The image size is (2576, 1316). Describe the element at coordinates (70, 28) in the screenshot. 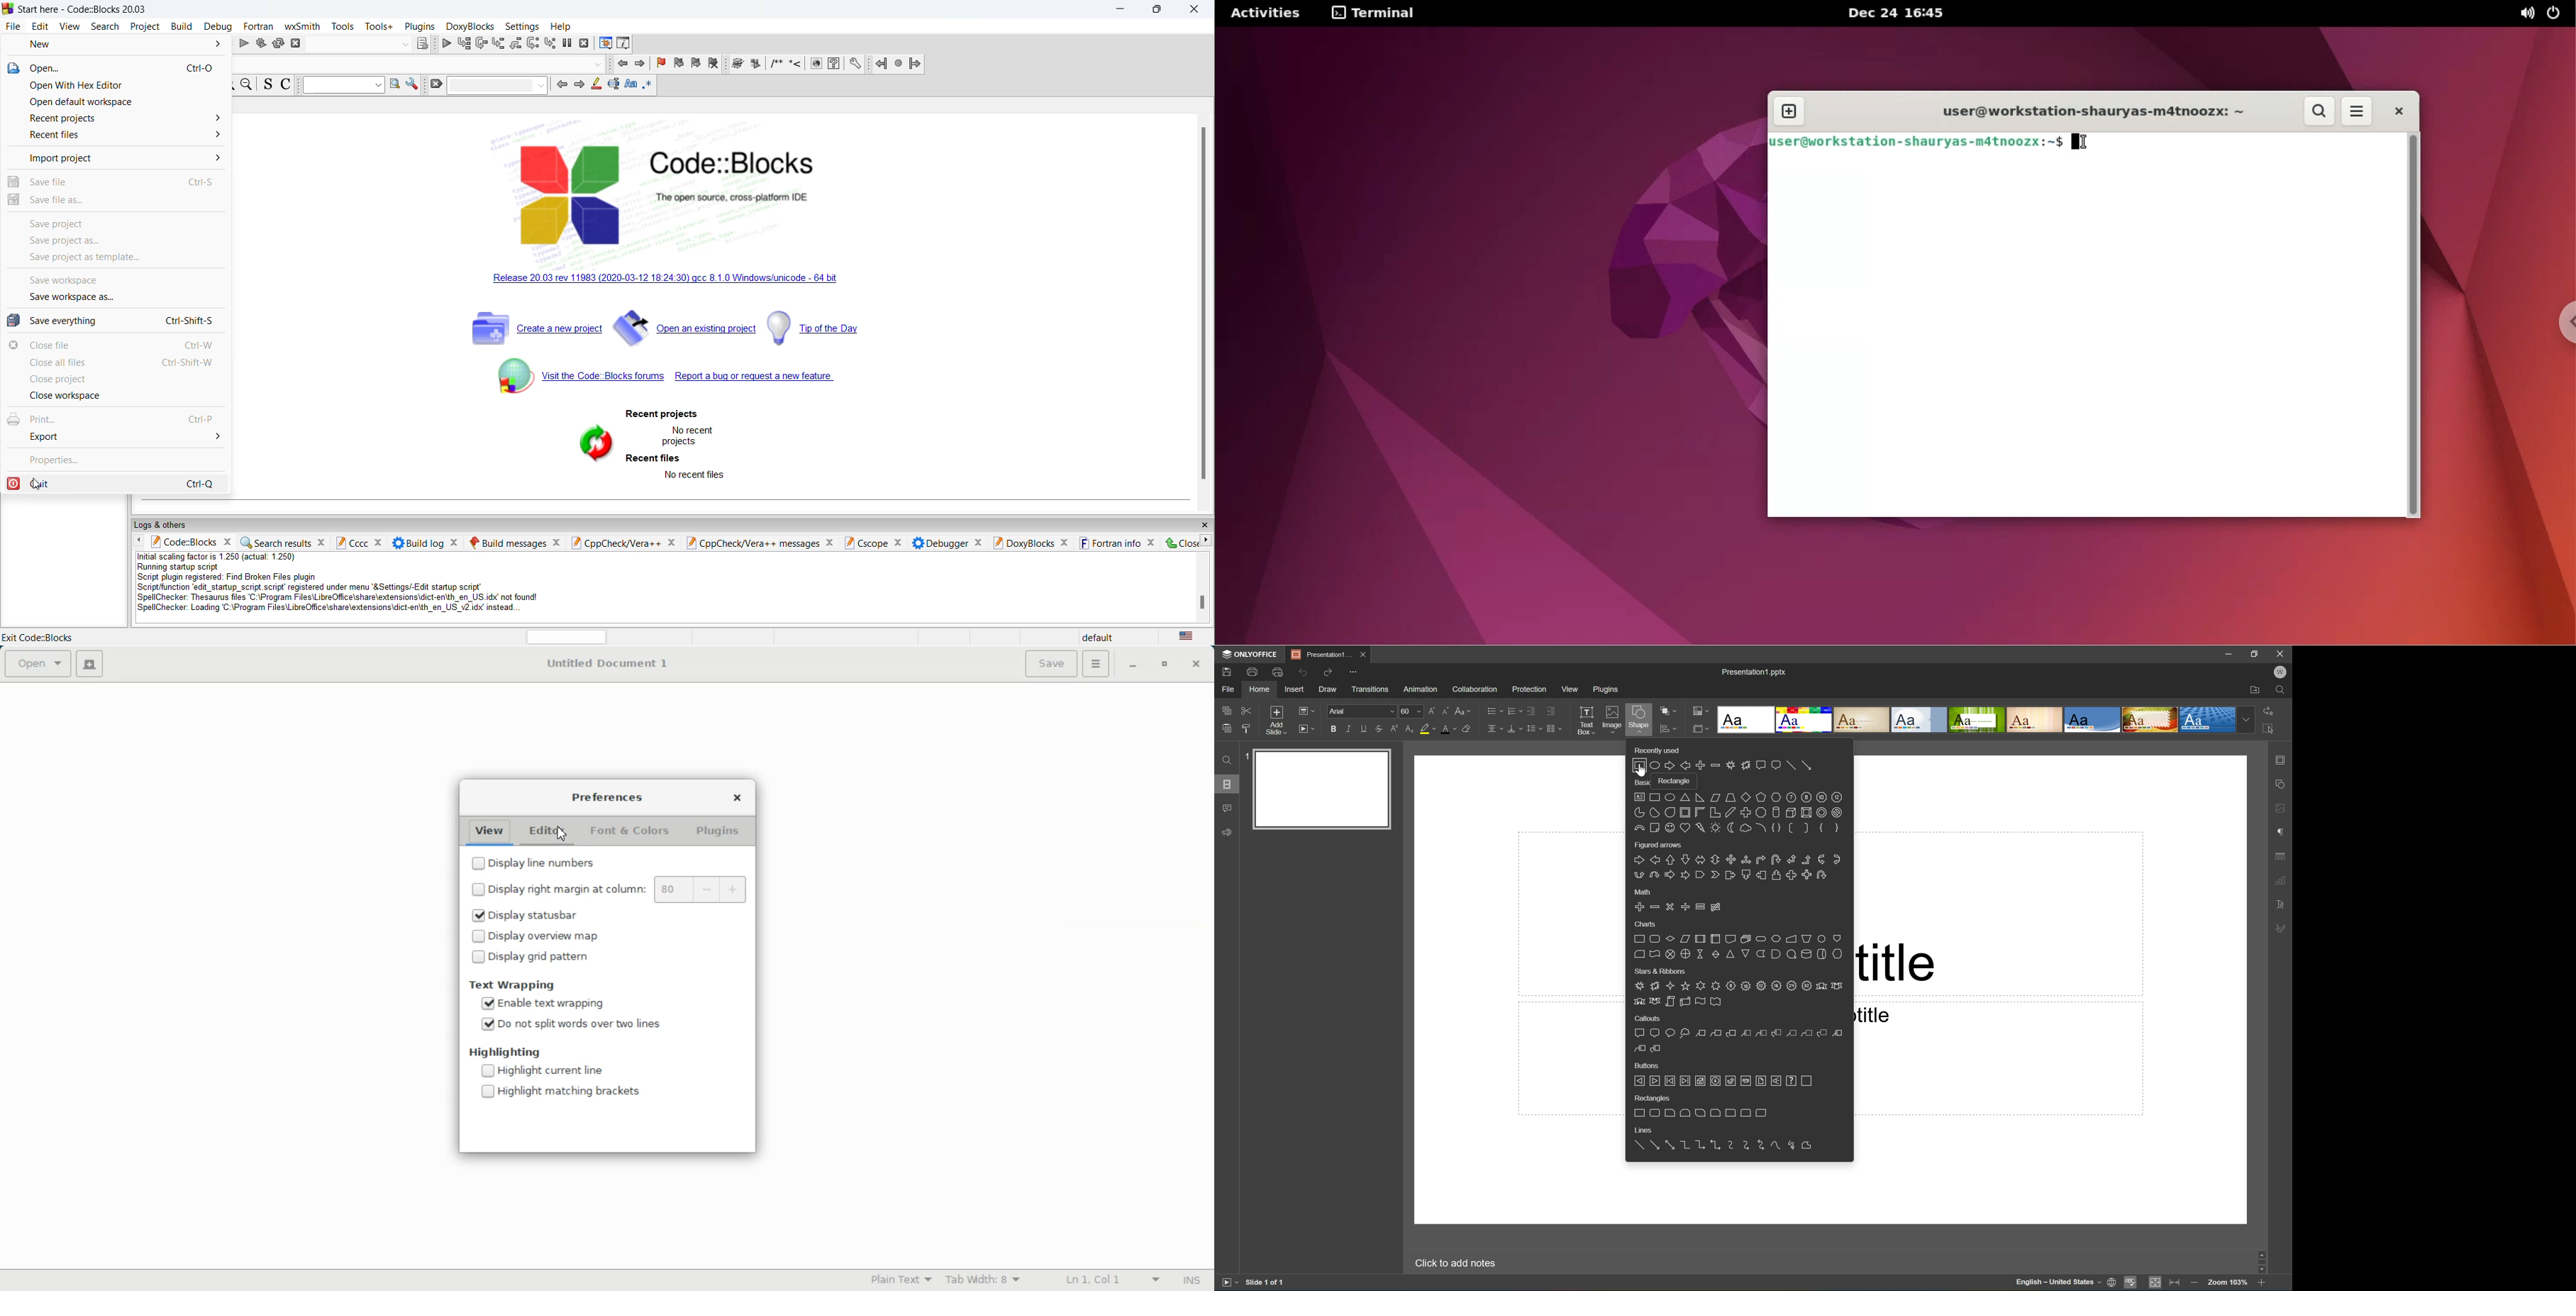

I see `view` at that location.